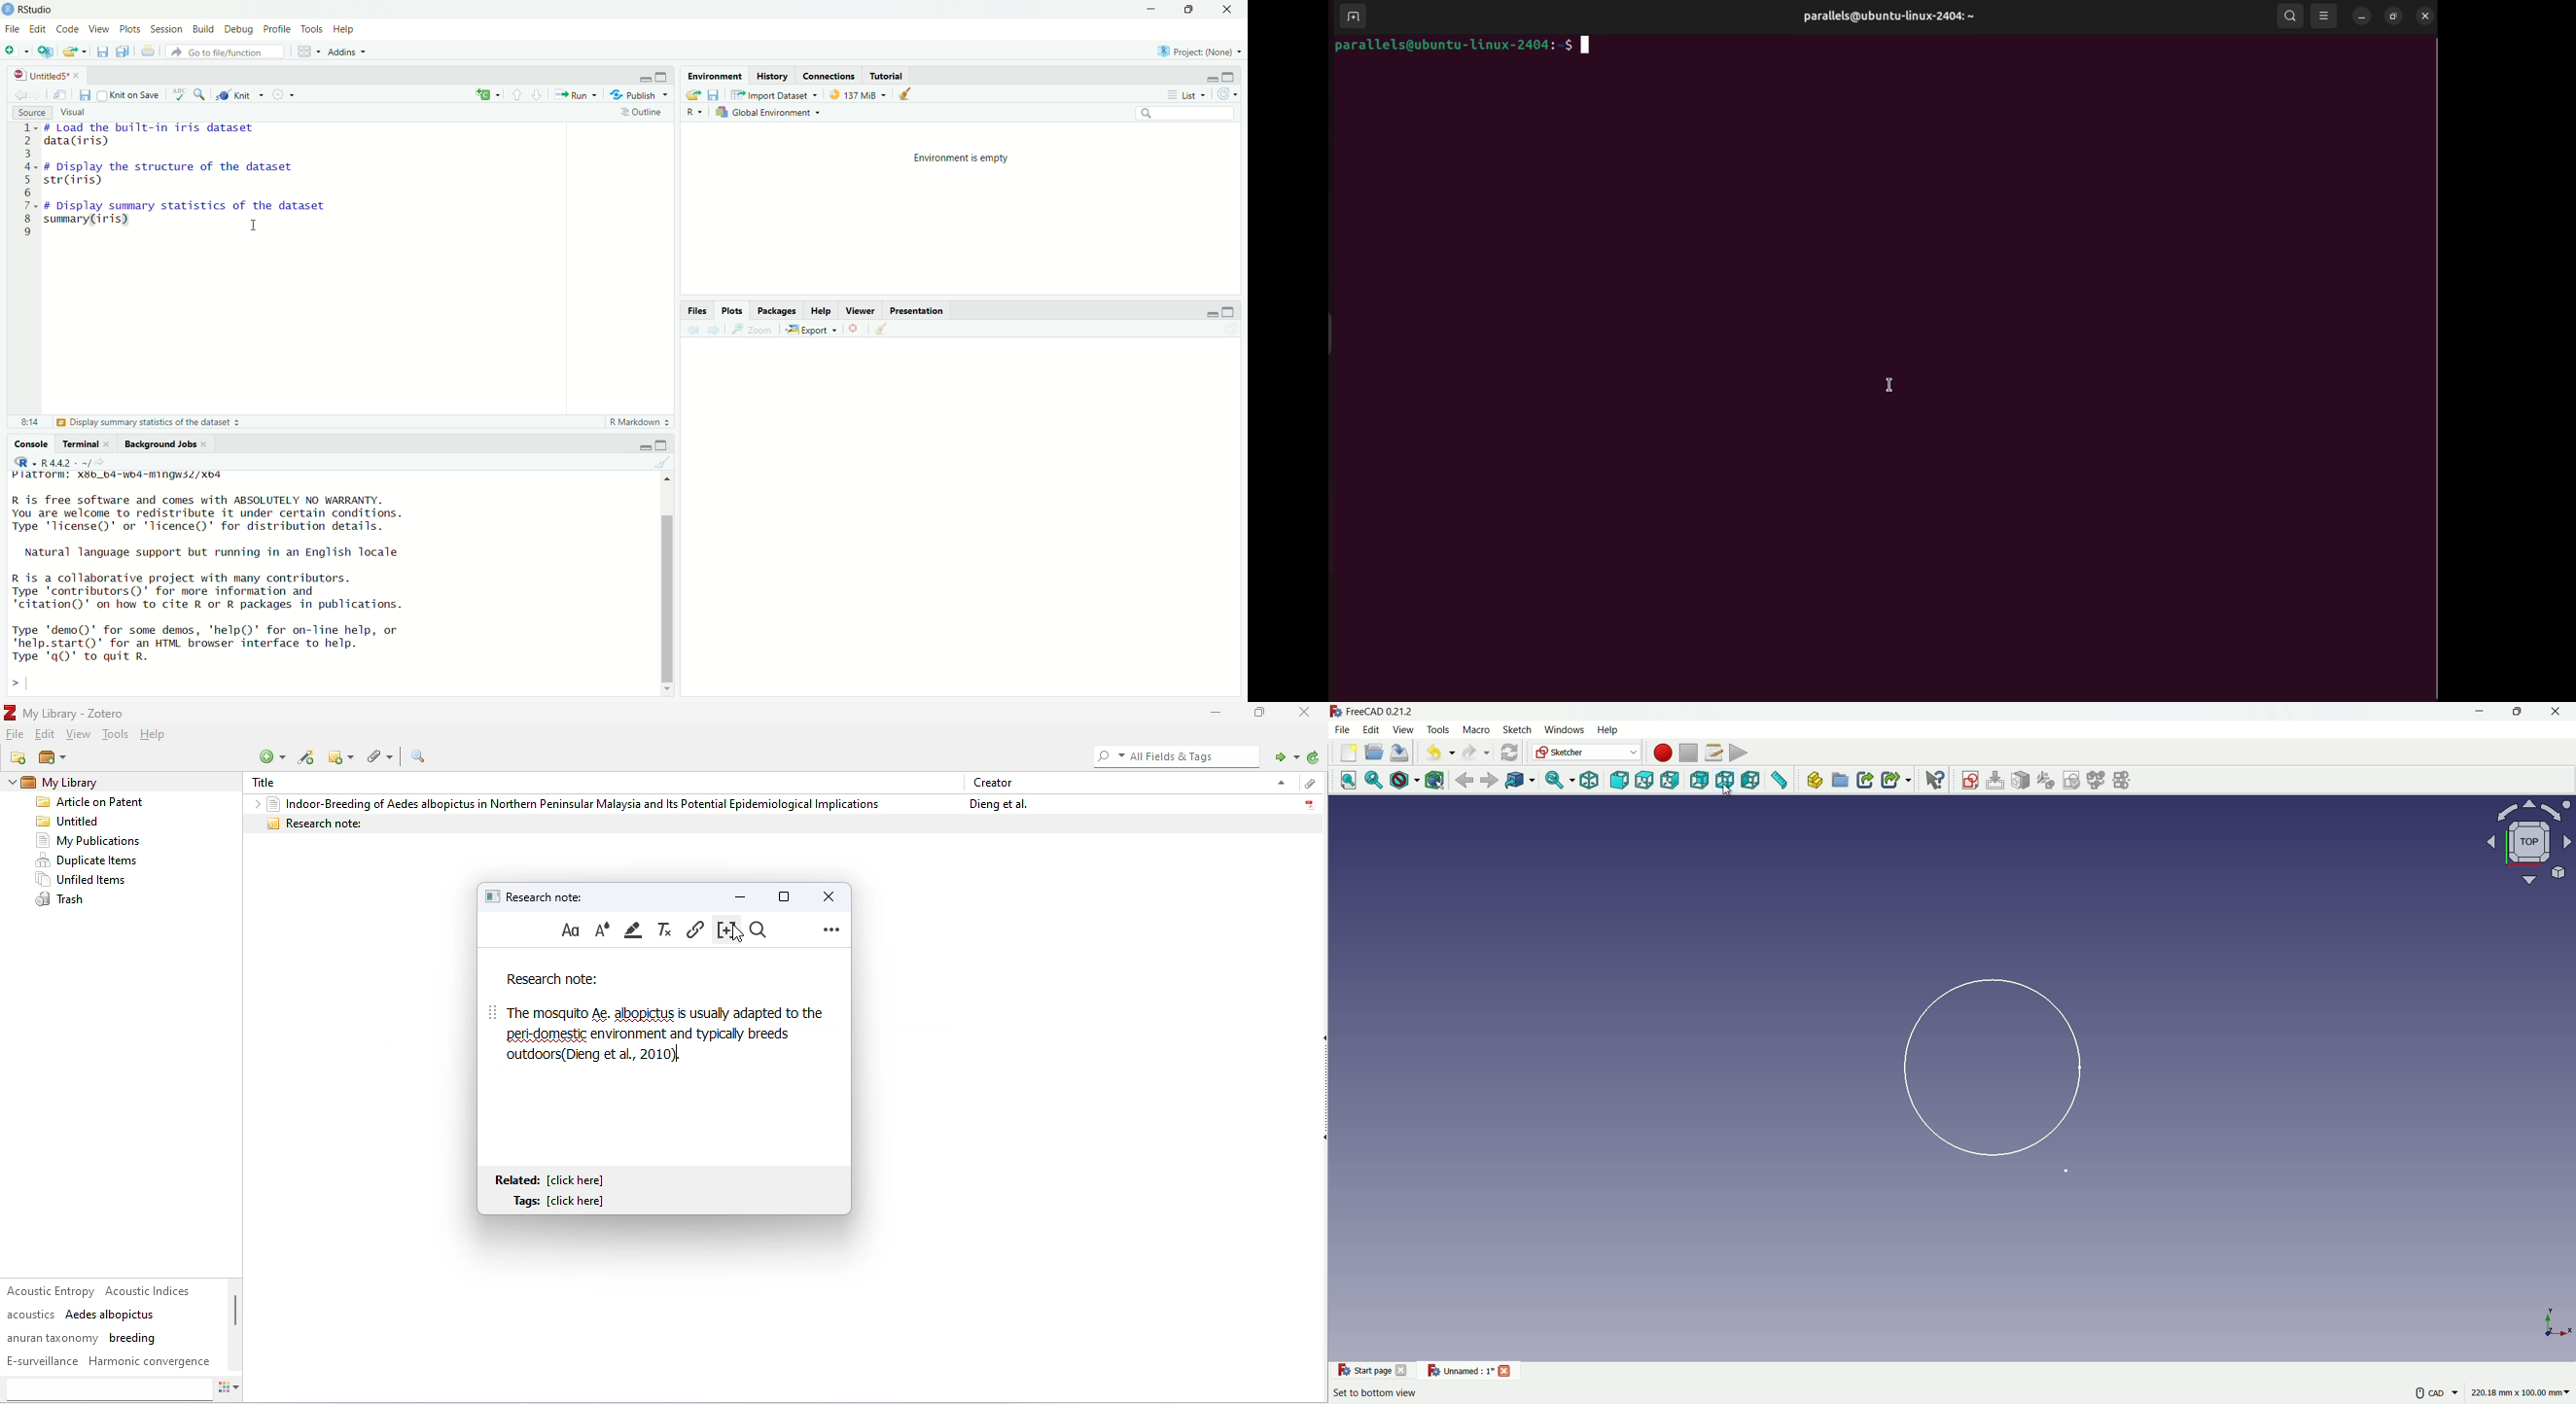  Describe the element at coordinates (1609, 731) in the screenshot. I see `help menu` at that location.